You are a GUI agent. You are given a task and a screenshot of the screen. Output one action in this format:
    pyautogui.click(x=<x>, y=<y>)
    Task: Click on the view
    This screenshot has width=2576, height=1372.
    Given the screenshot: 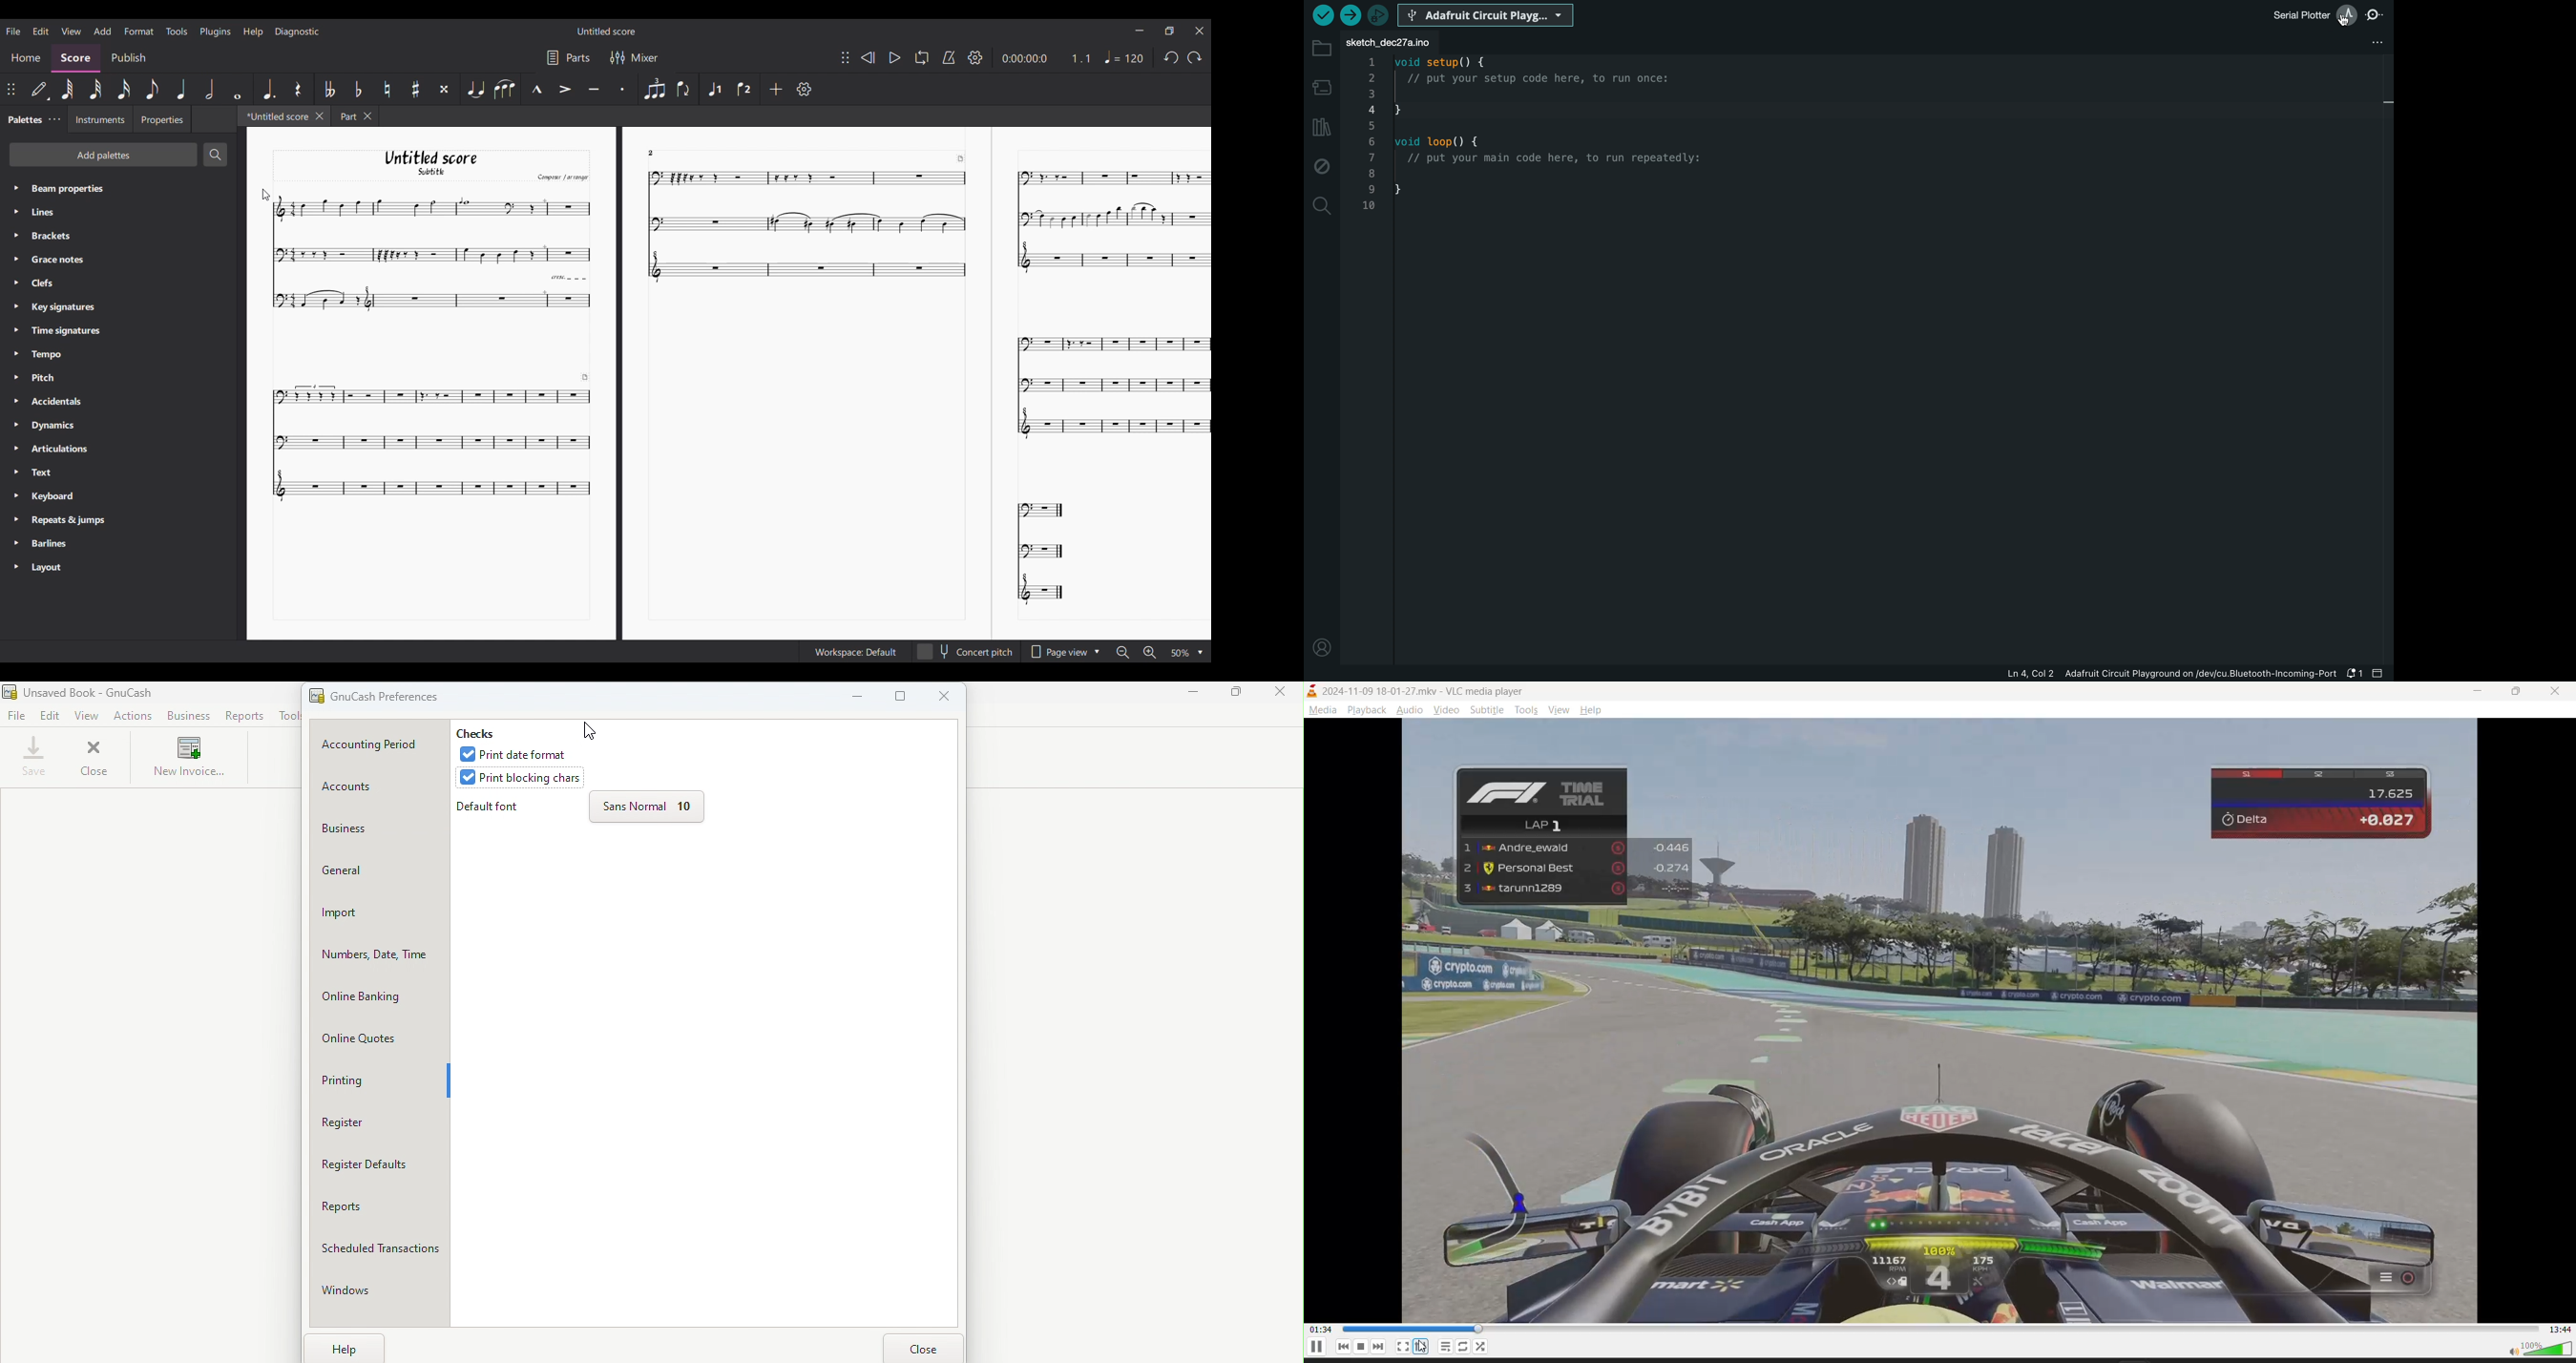 What is the action you would take?
    pyautogui.click(x=1558, y=711)
    